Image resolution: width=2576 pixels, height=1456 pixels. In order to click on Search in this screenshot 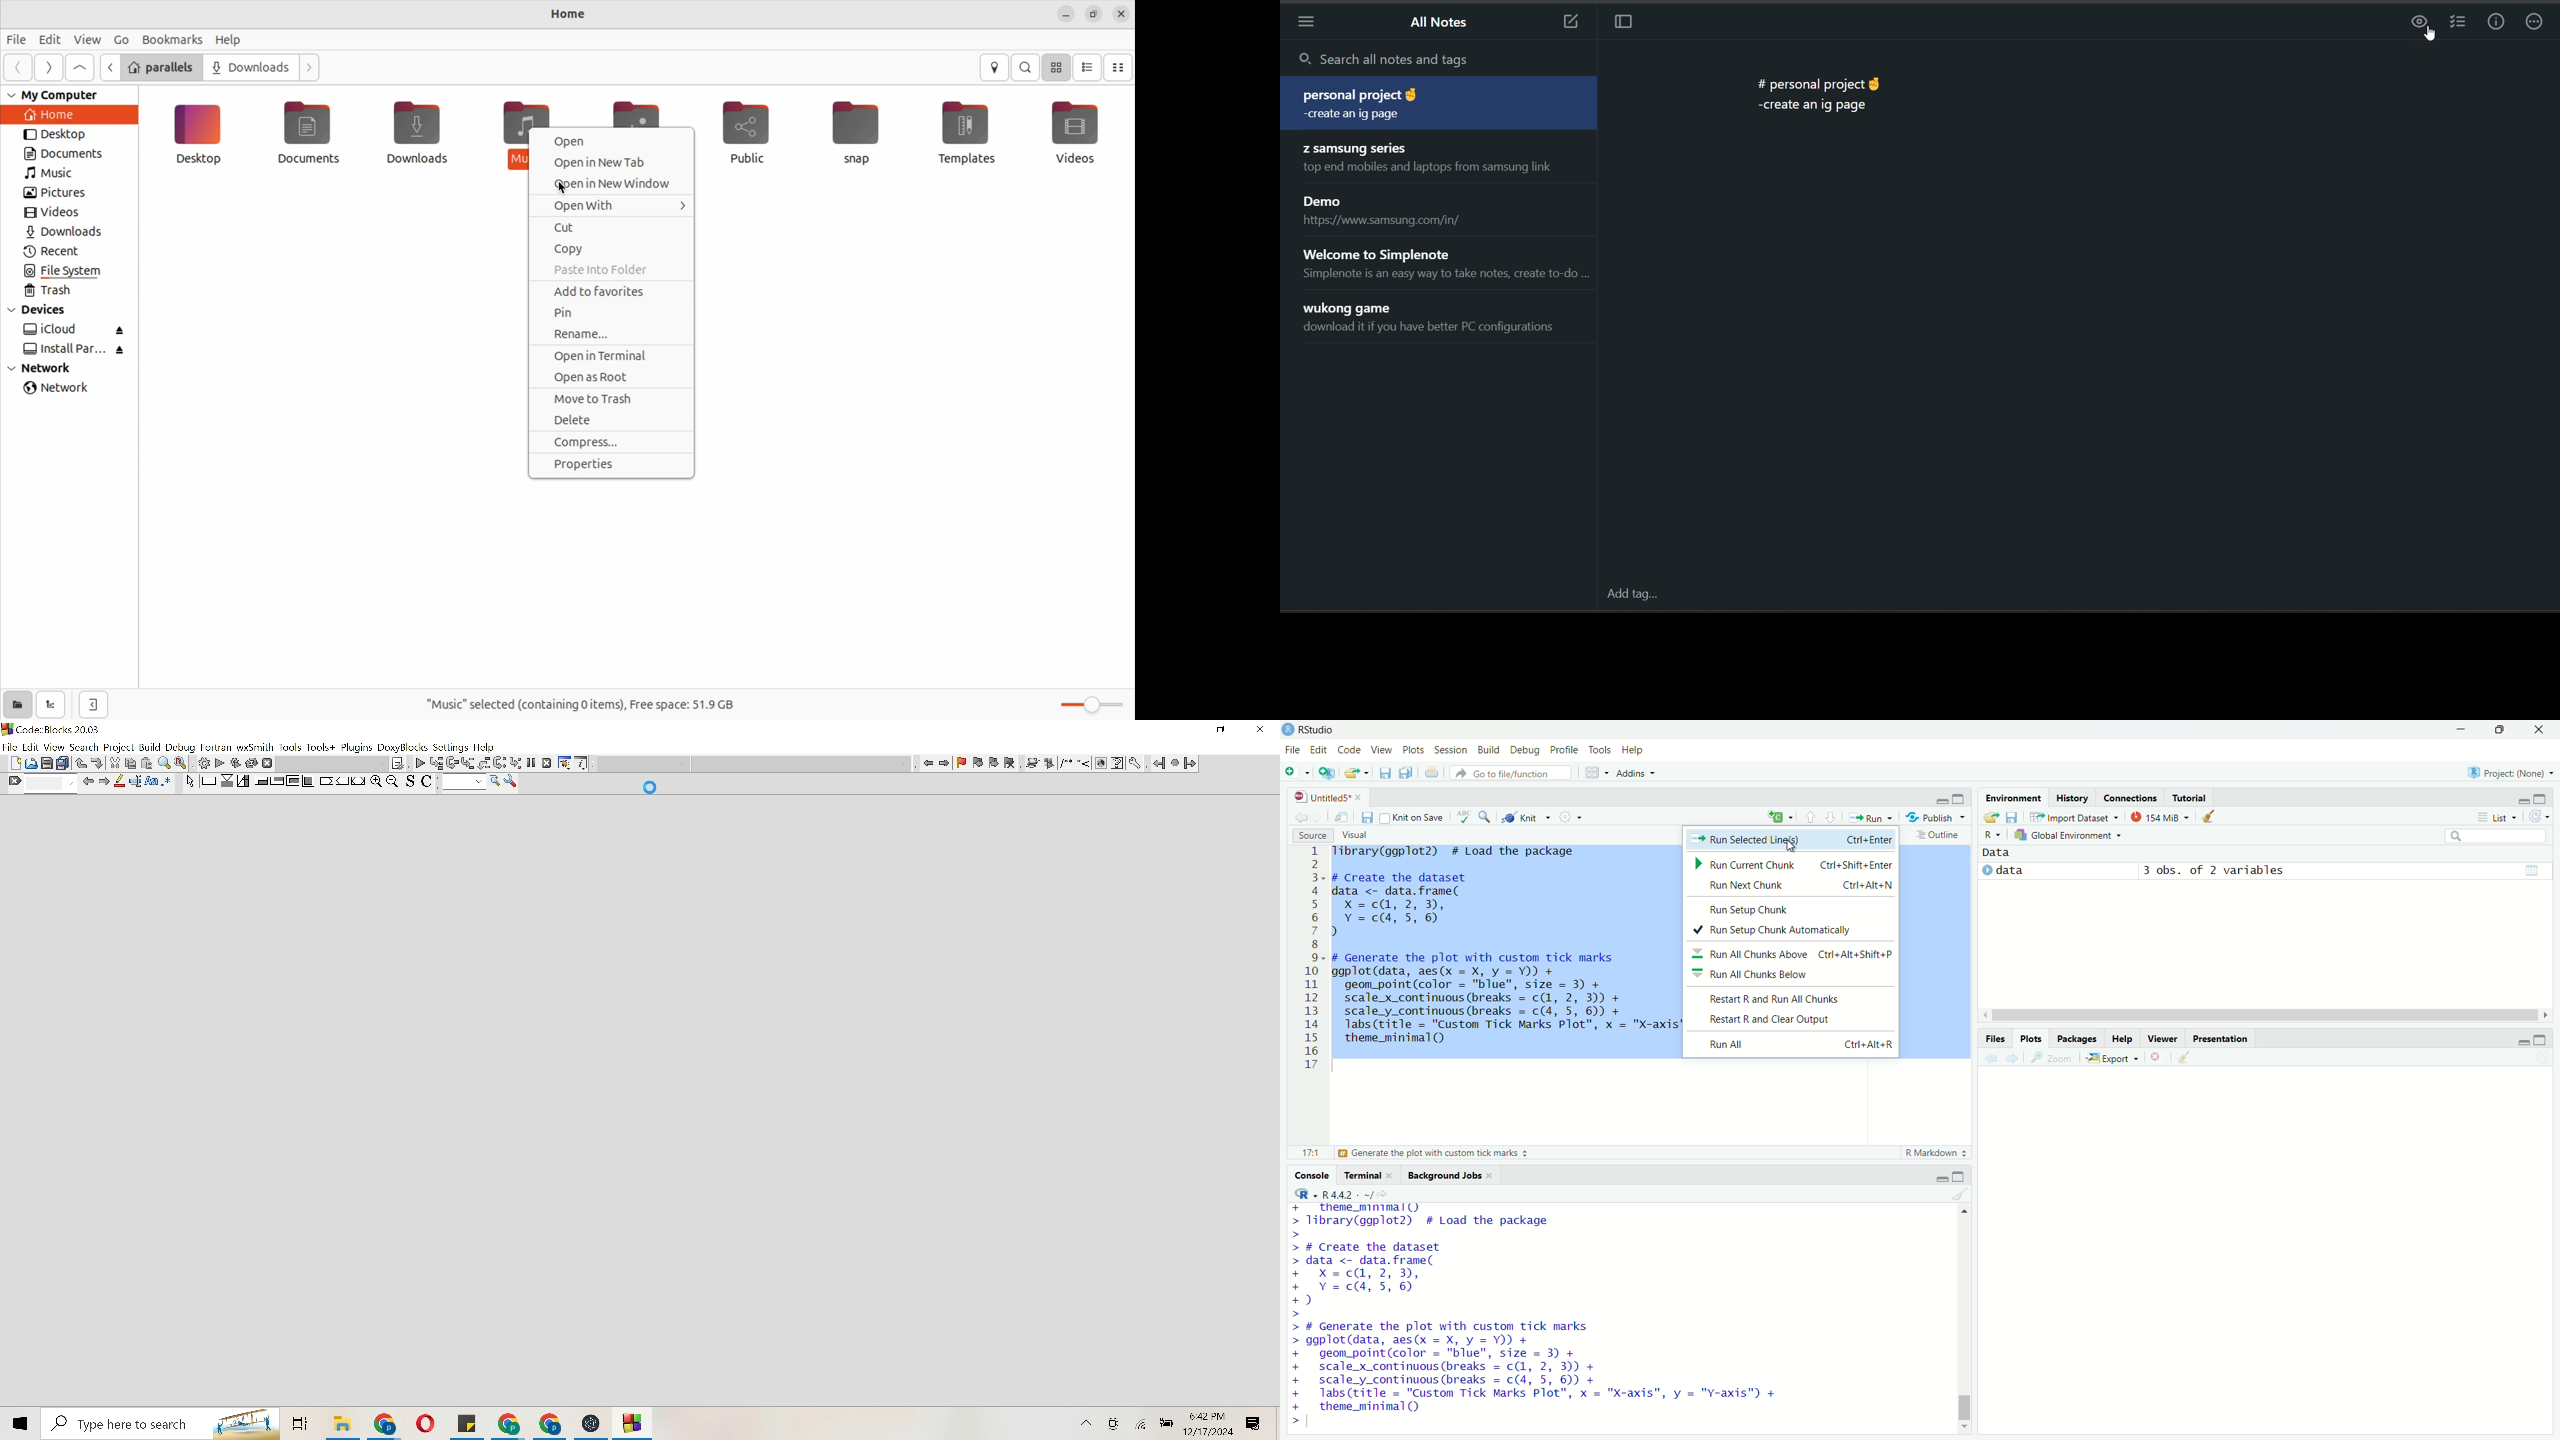, I will do `click(472, 783)`.